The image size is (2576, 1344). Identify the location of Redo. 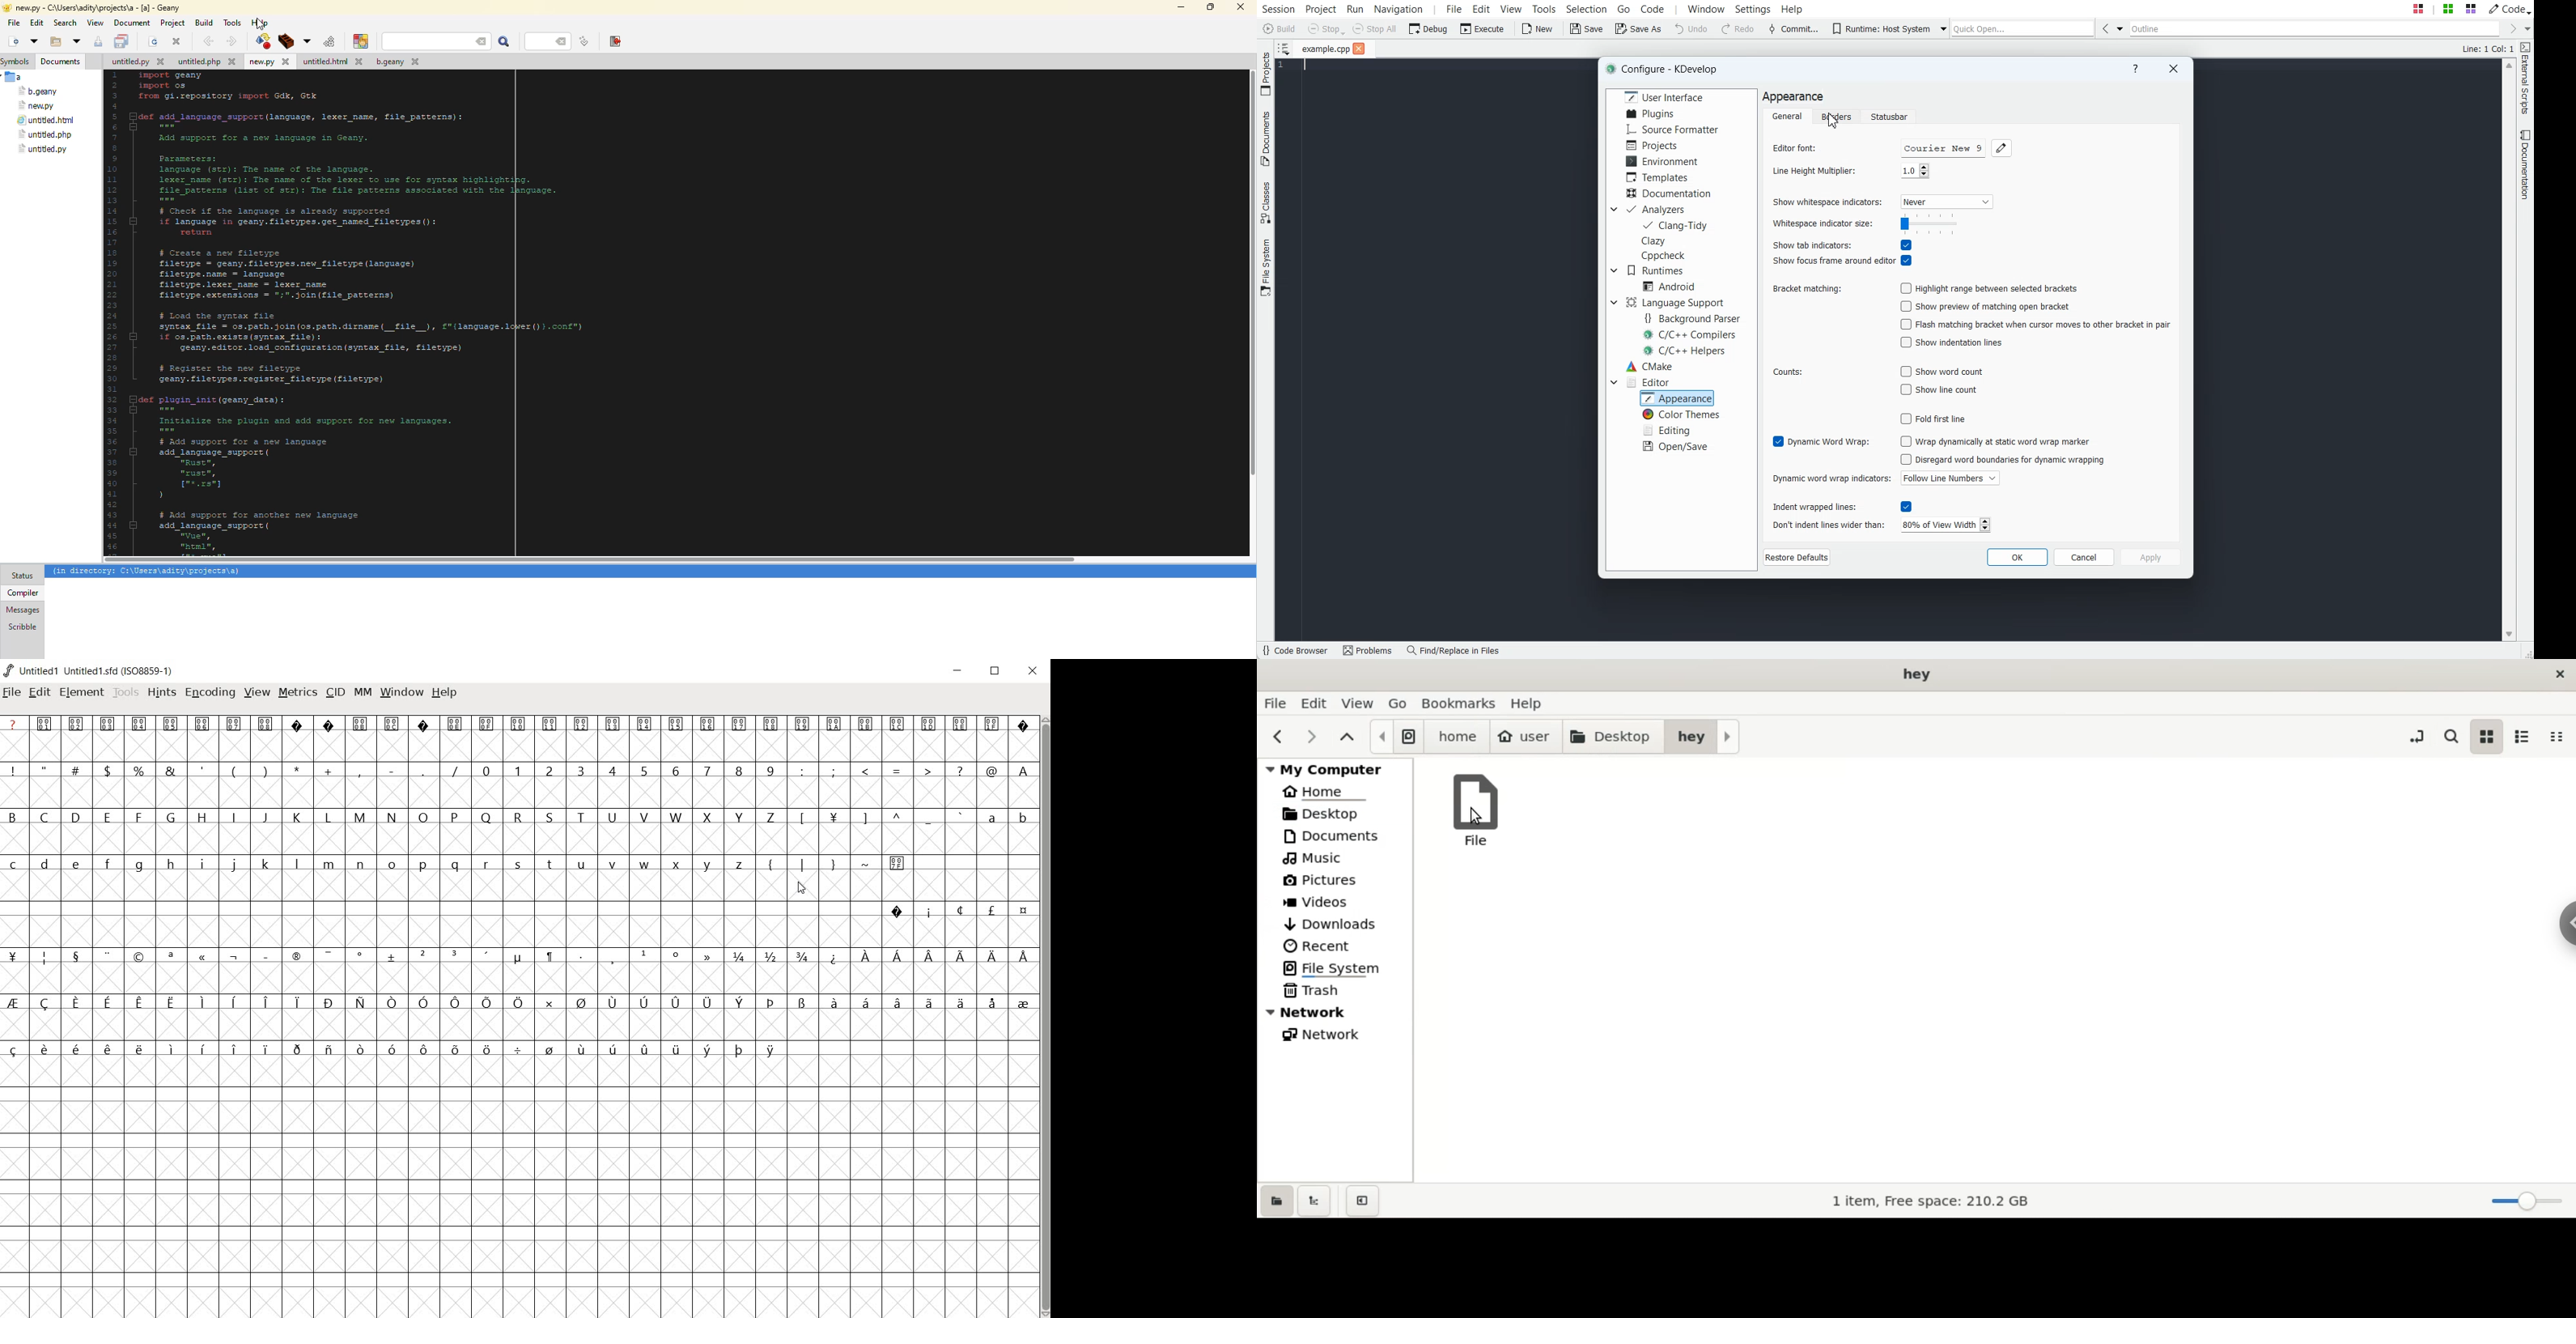
(1741, 29).